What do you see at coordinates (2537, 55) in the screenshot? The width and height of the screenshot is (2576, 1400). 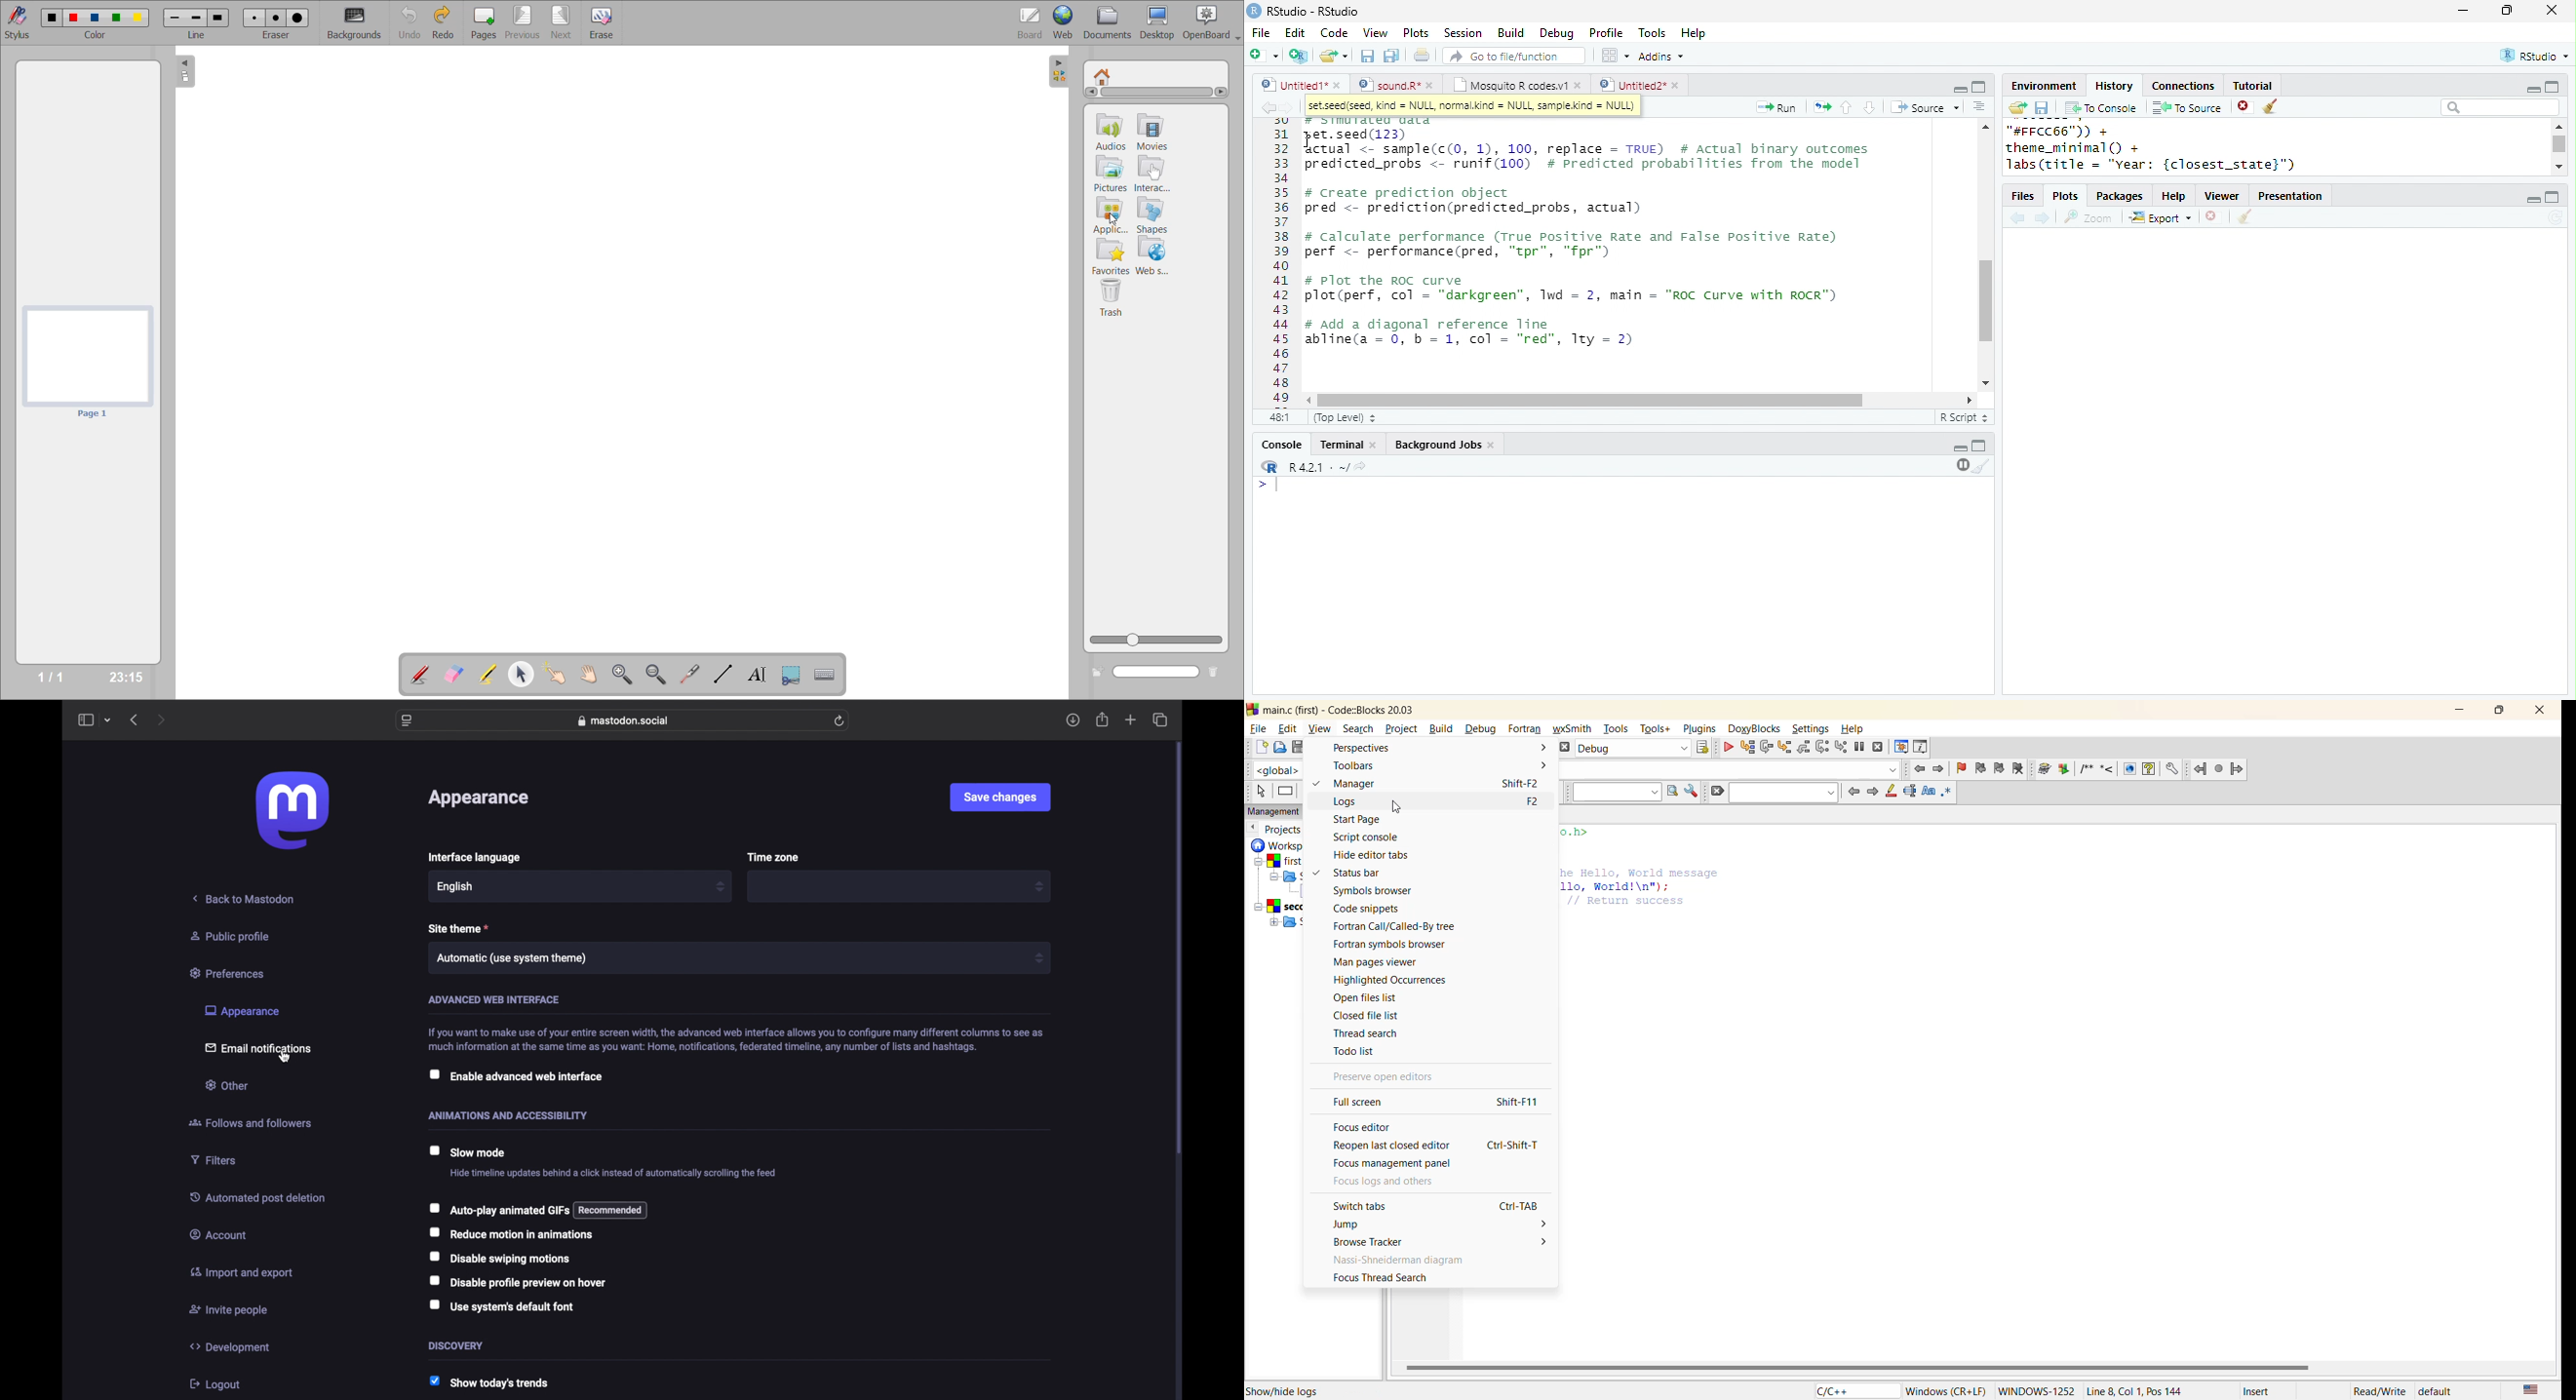 I see `RStudio` at bounding box center [2537, 55].